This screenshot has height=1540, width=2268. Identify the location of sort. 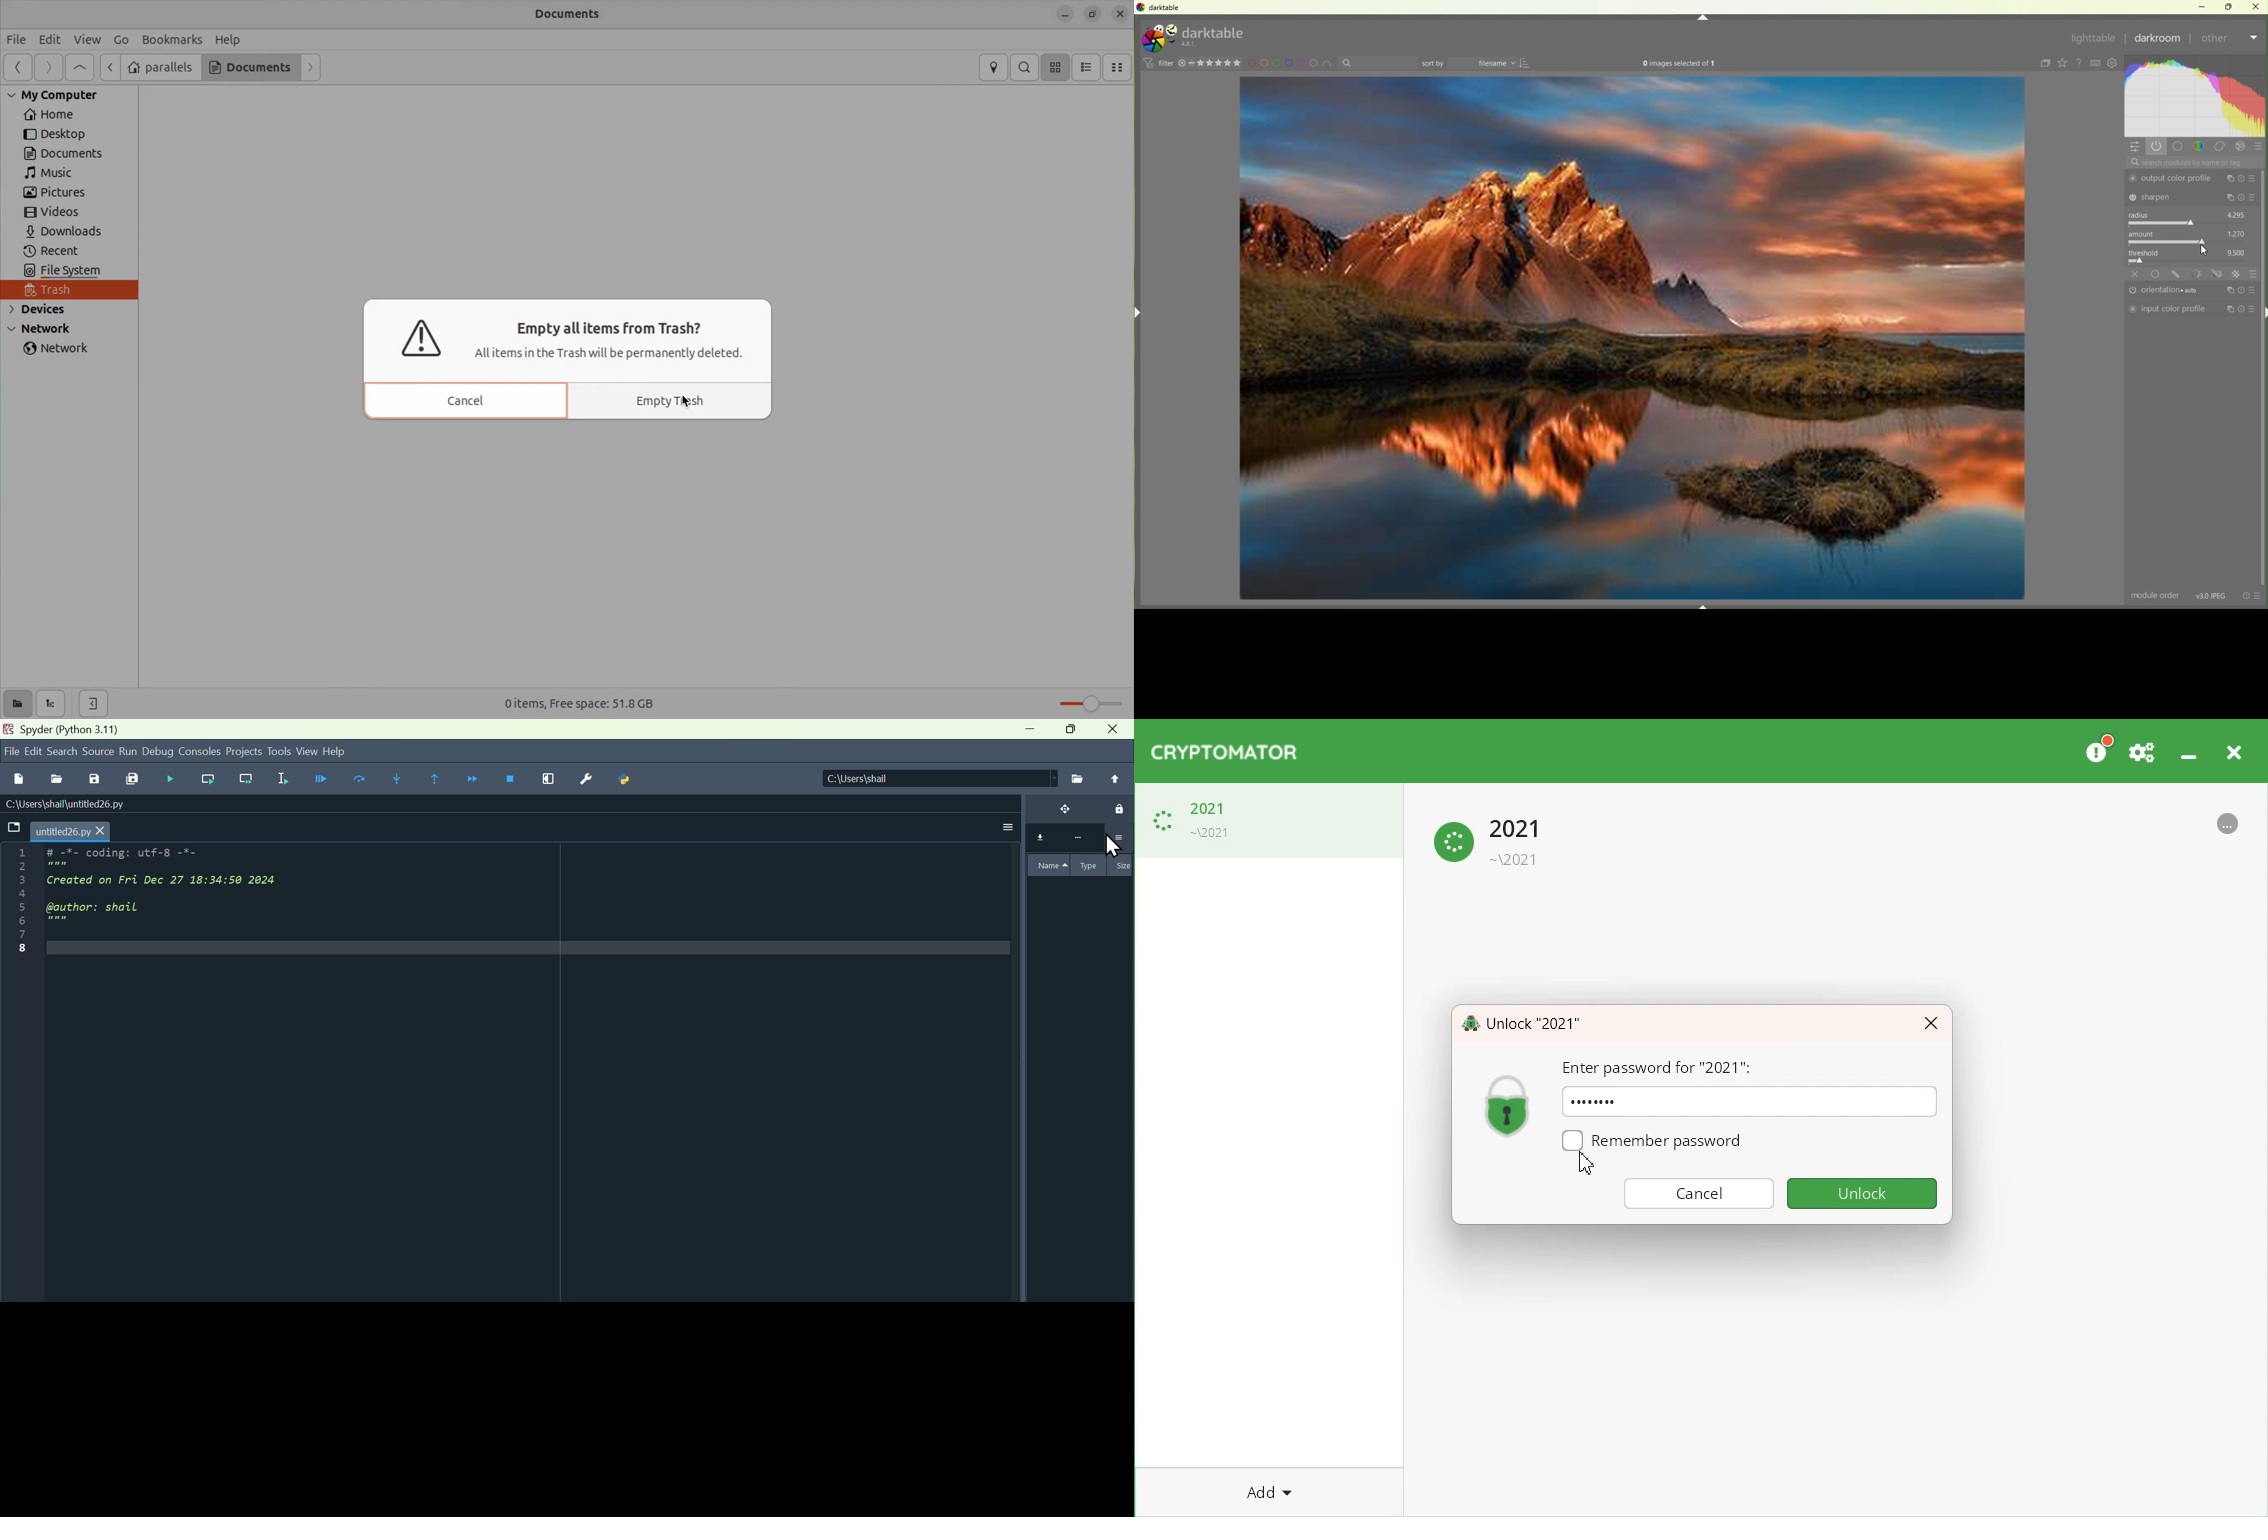
(1527, 63).